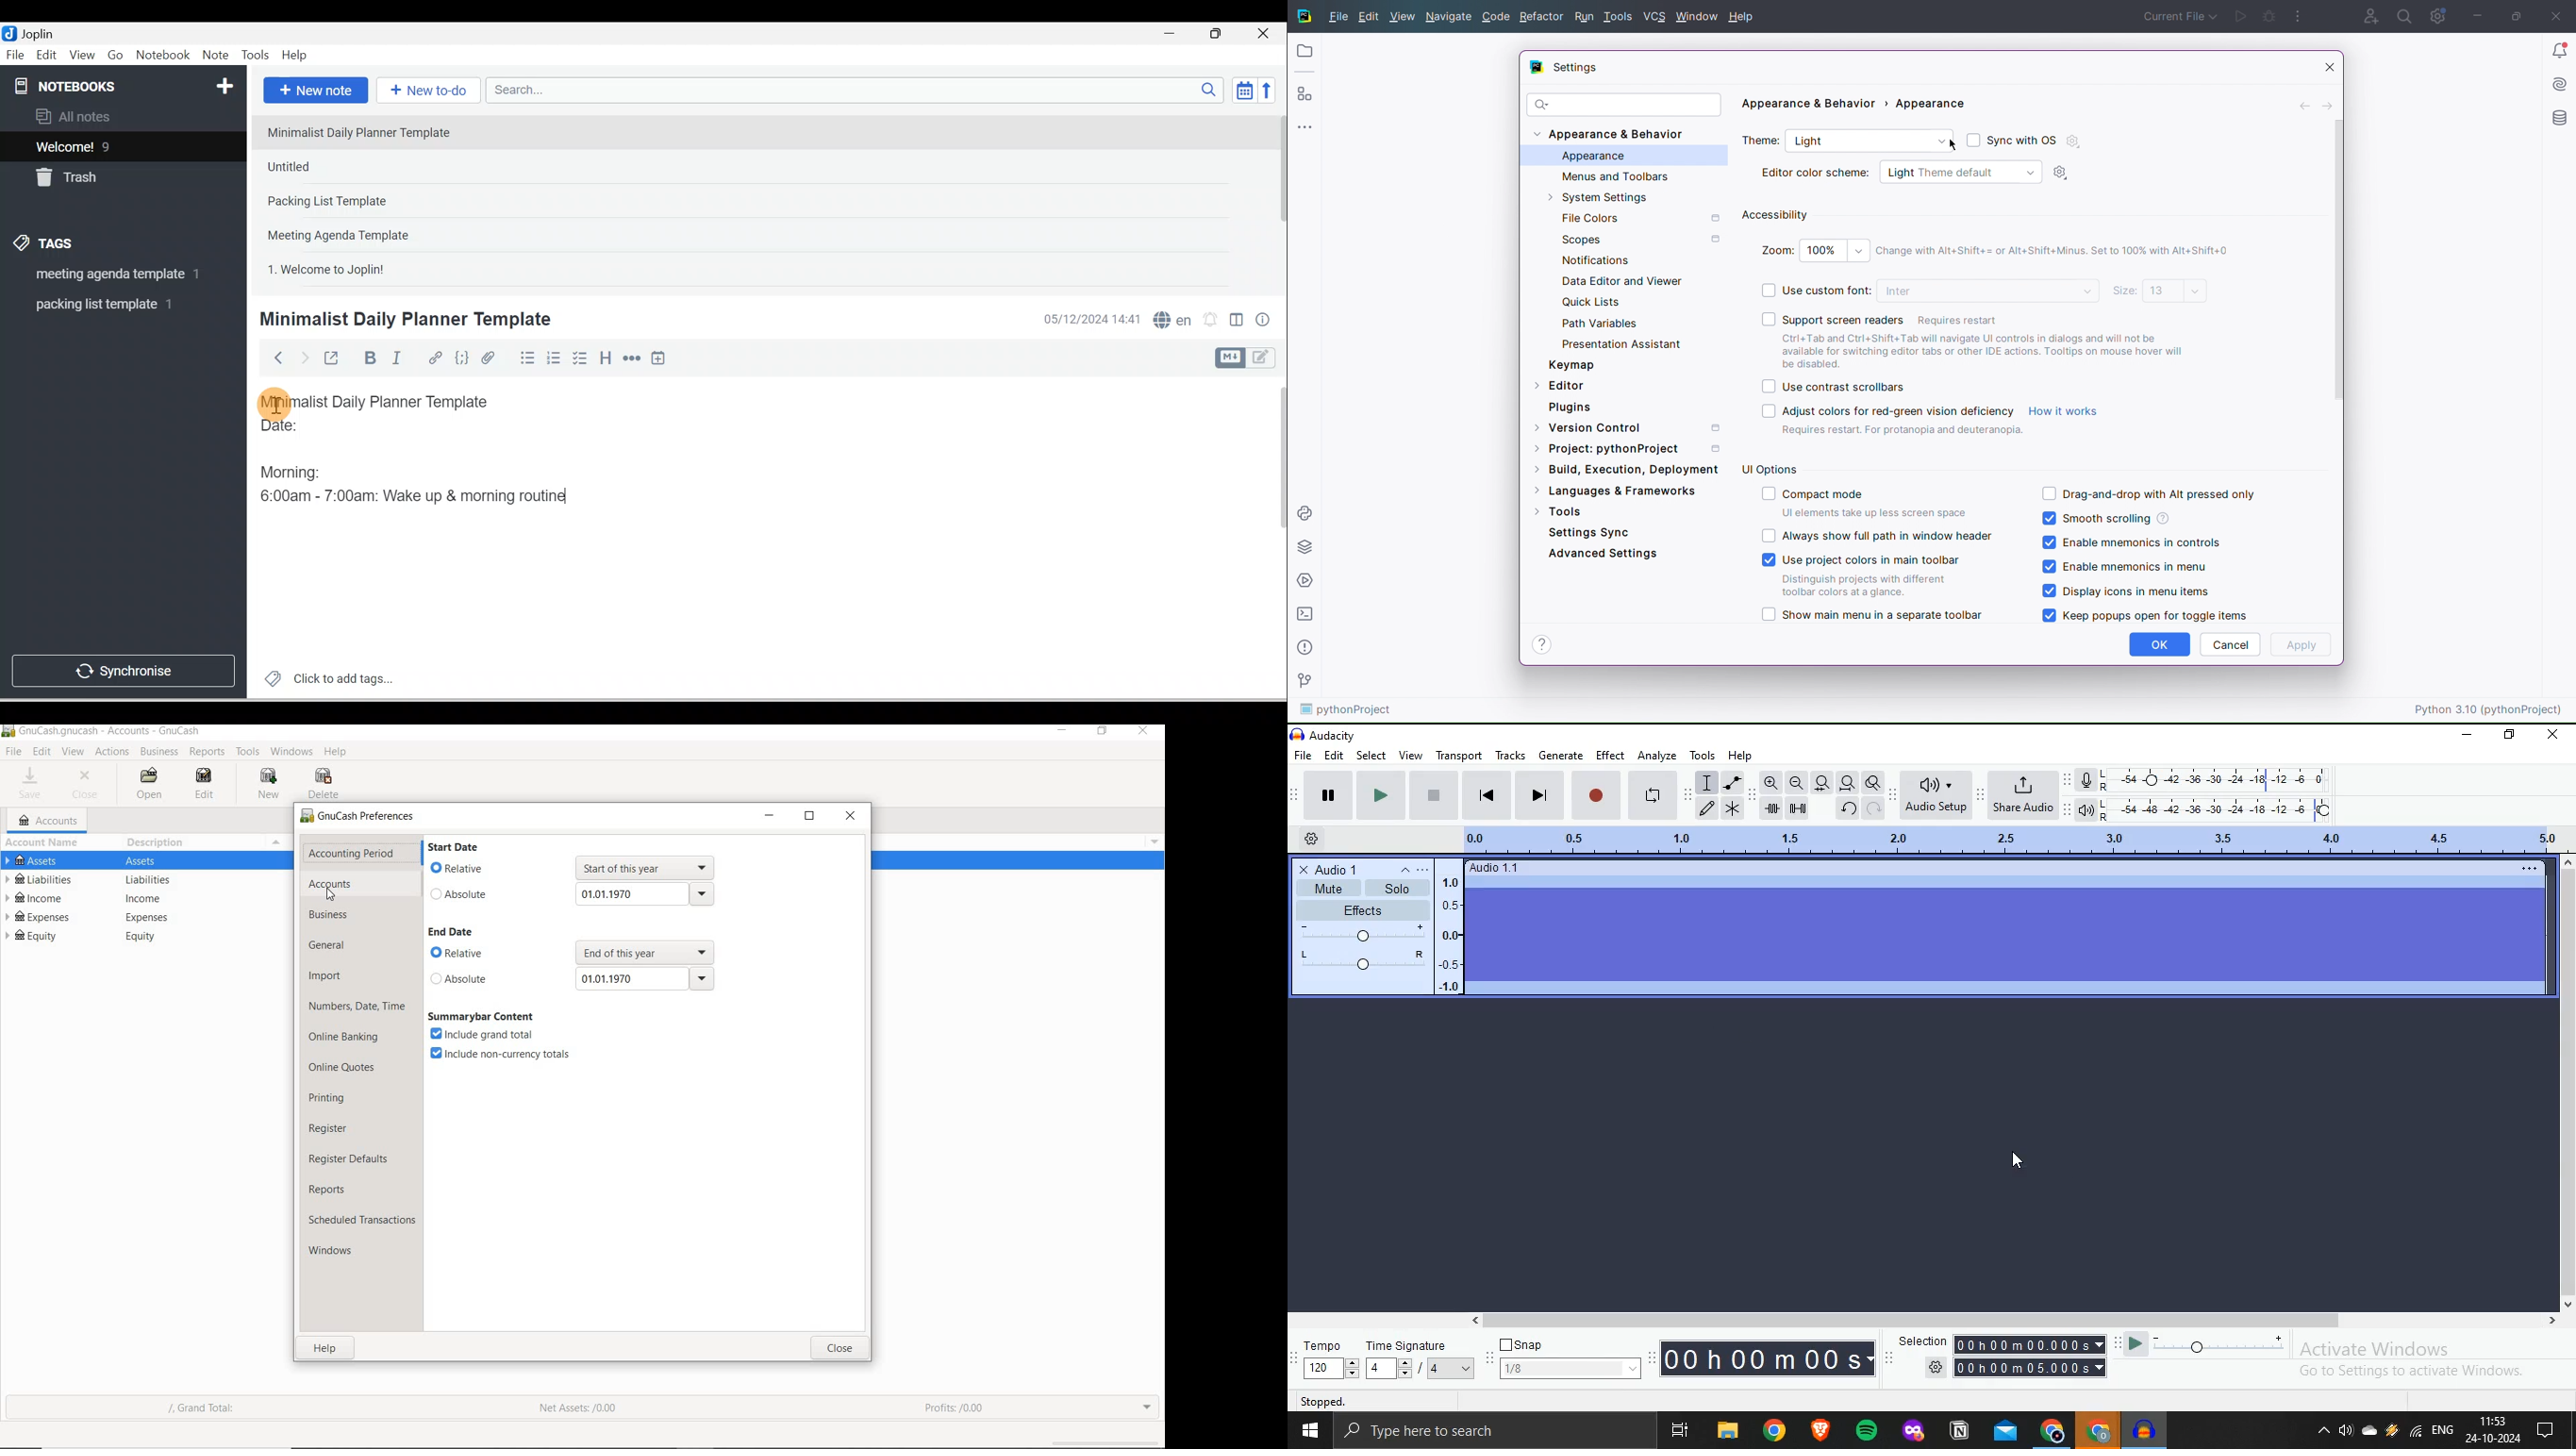 Image resolution: width=2576 pixels, height=1456 pixels. What do you see at coordinates (331, 883) in the screenshot?
I see `accounts` at bounding box center [331, 883].